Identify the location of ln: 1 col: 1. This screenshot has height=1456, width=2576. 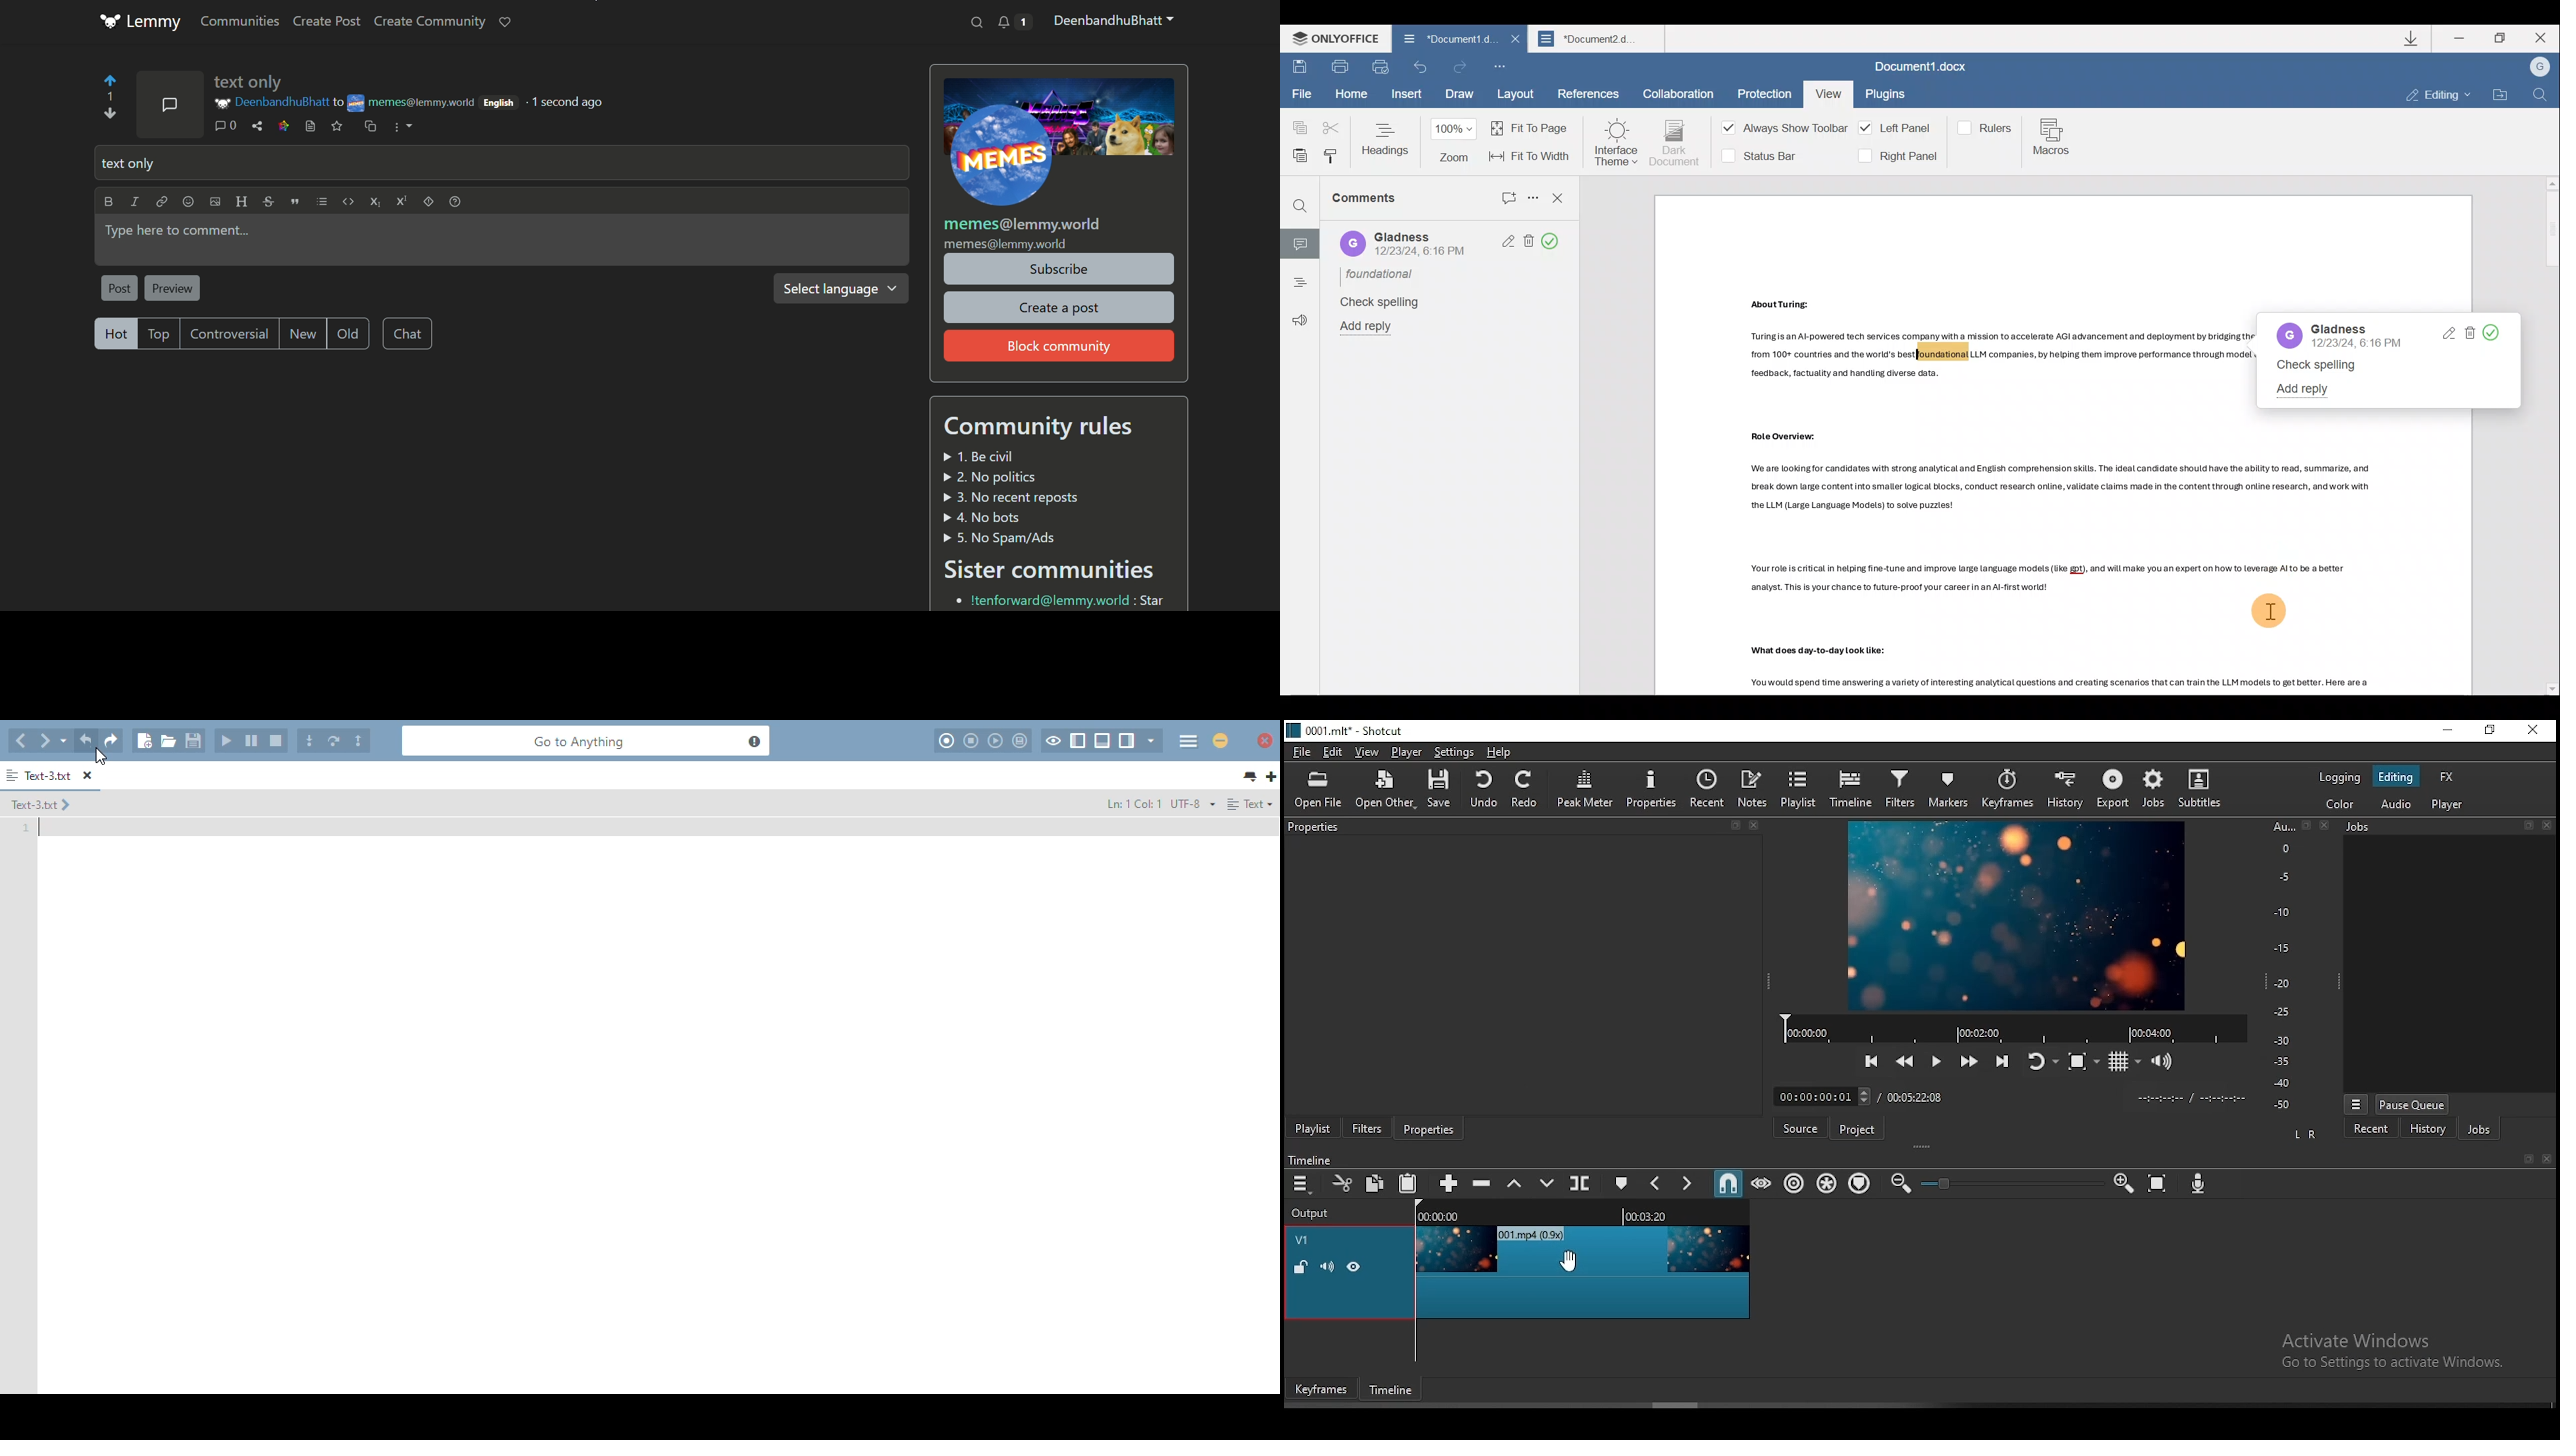
(1131, 803).